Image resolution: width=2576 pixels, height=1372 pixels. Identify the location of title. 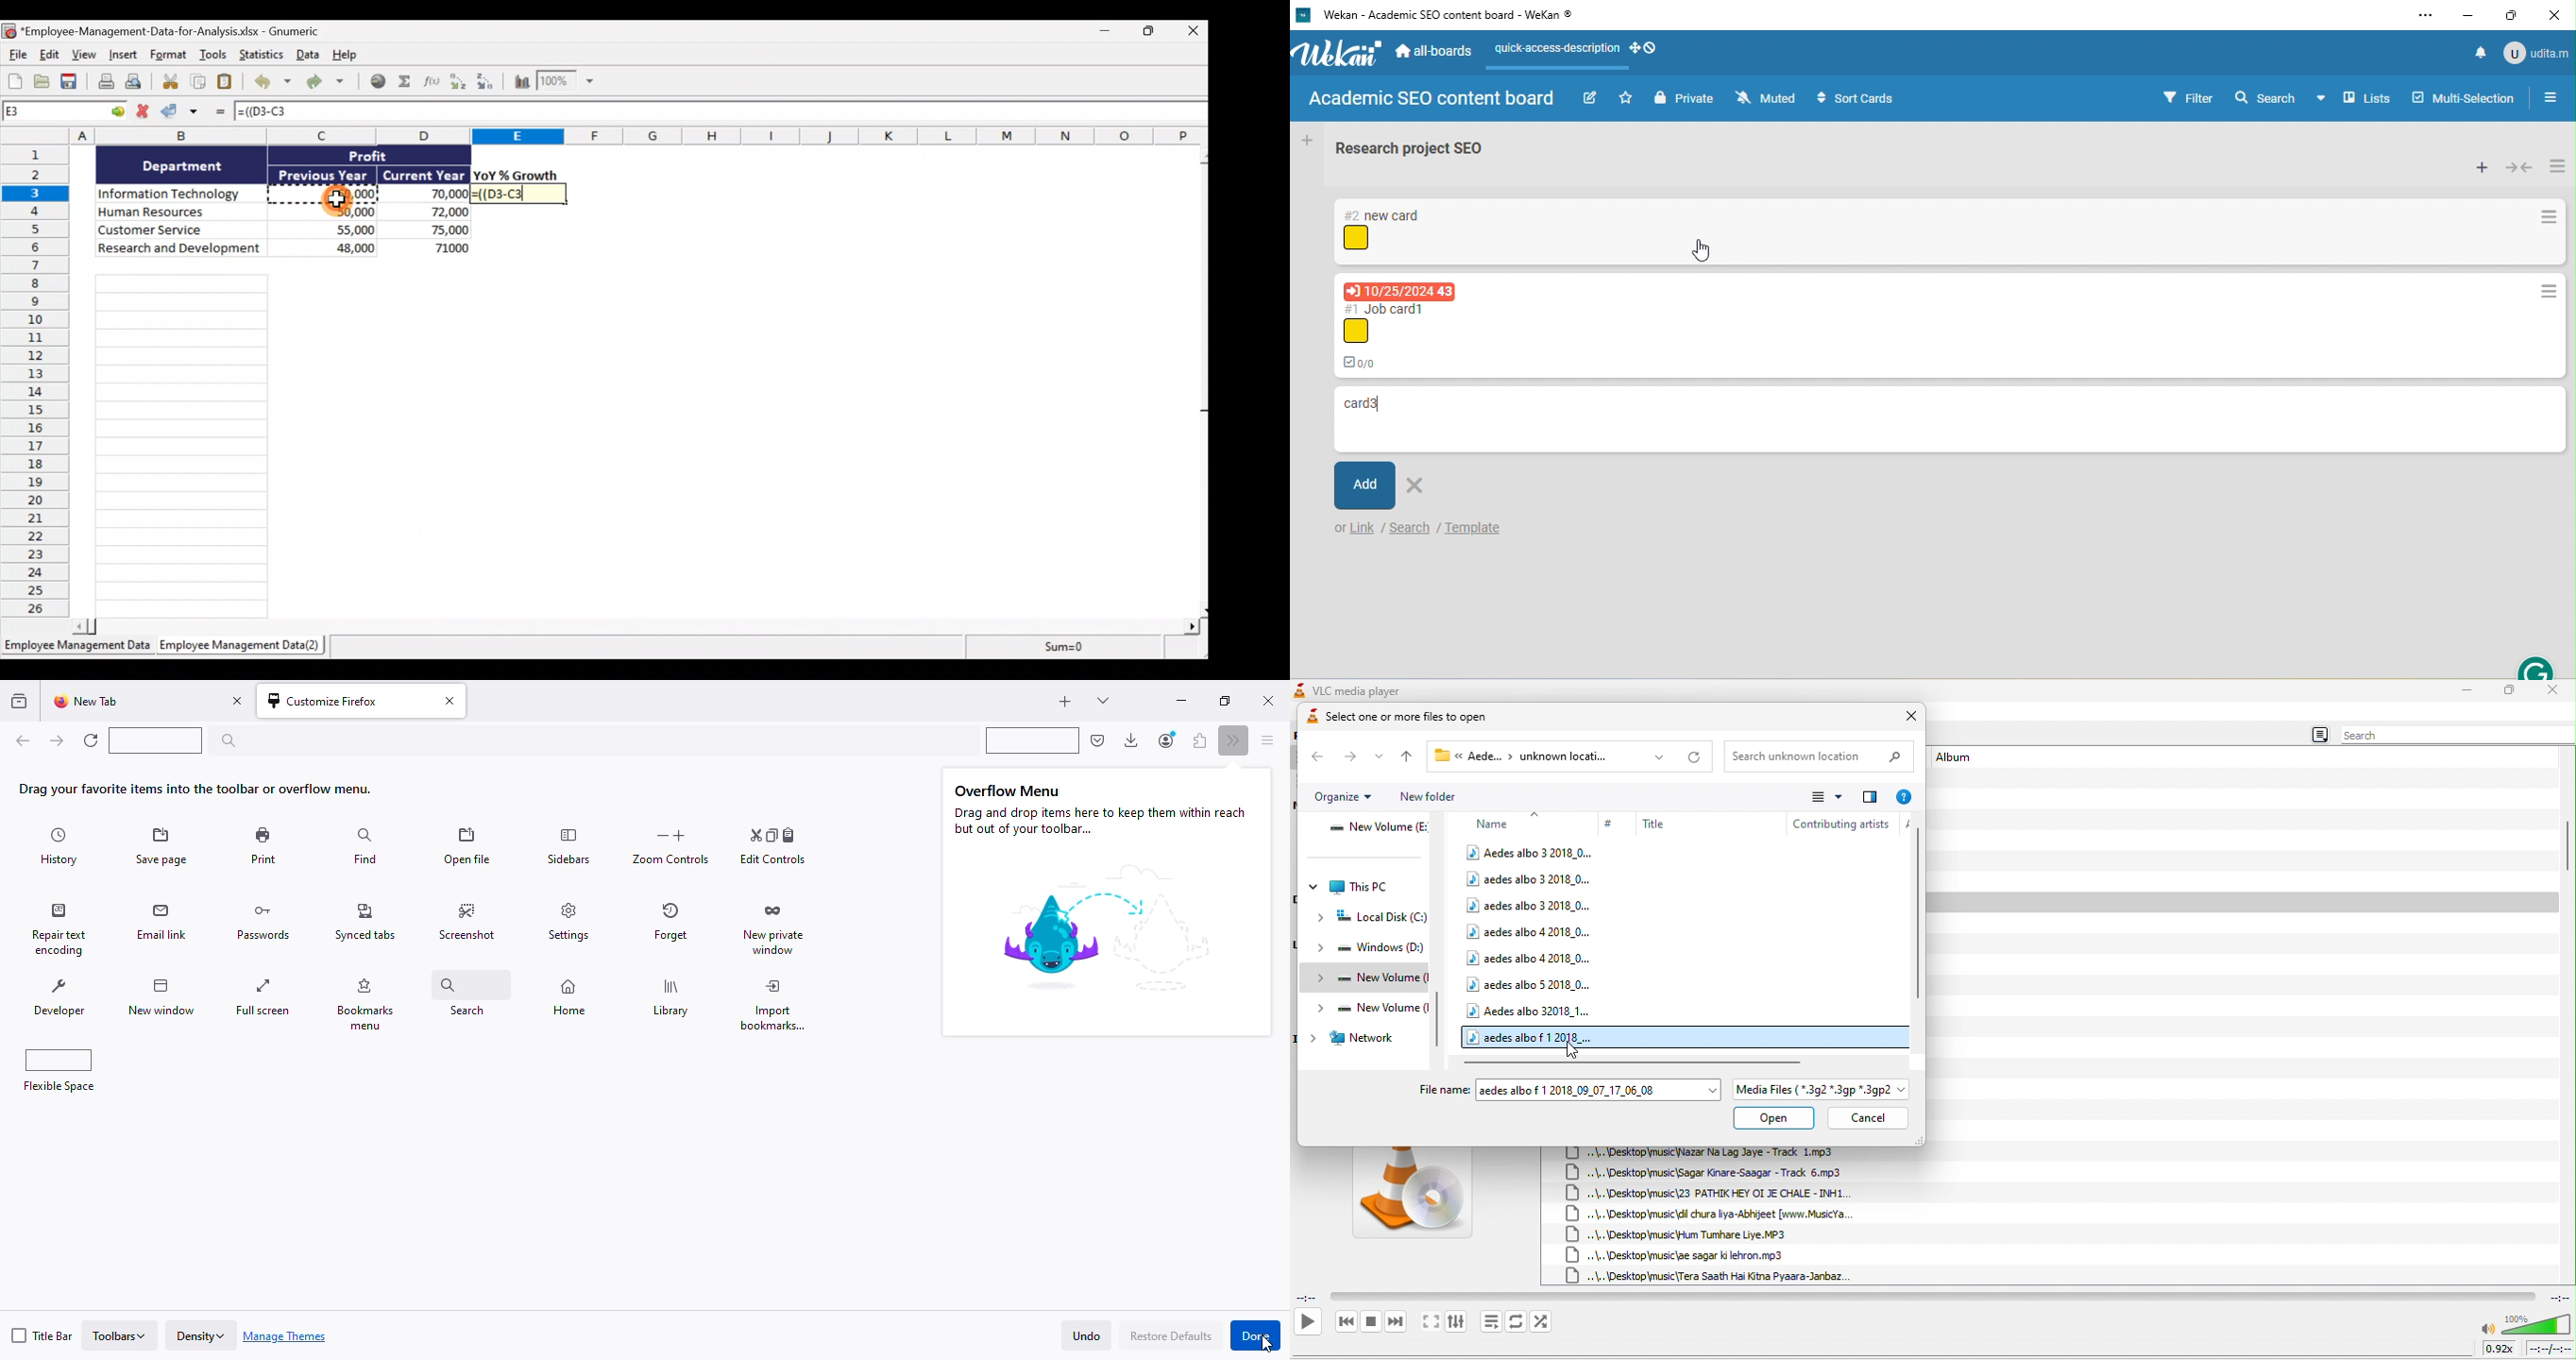
(1693, 823).